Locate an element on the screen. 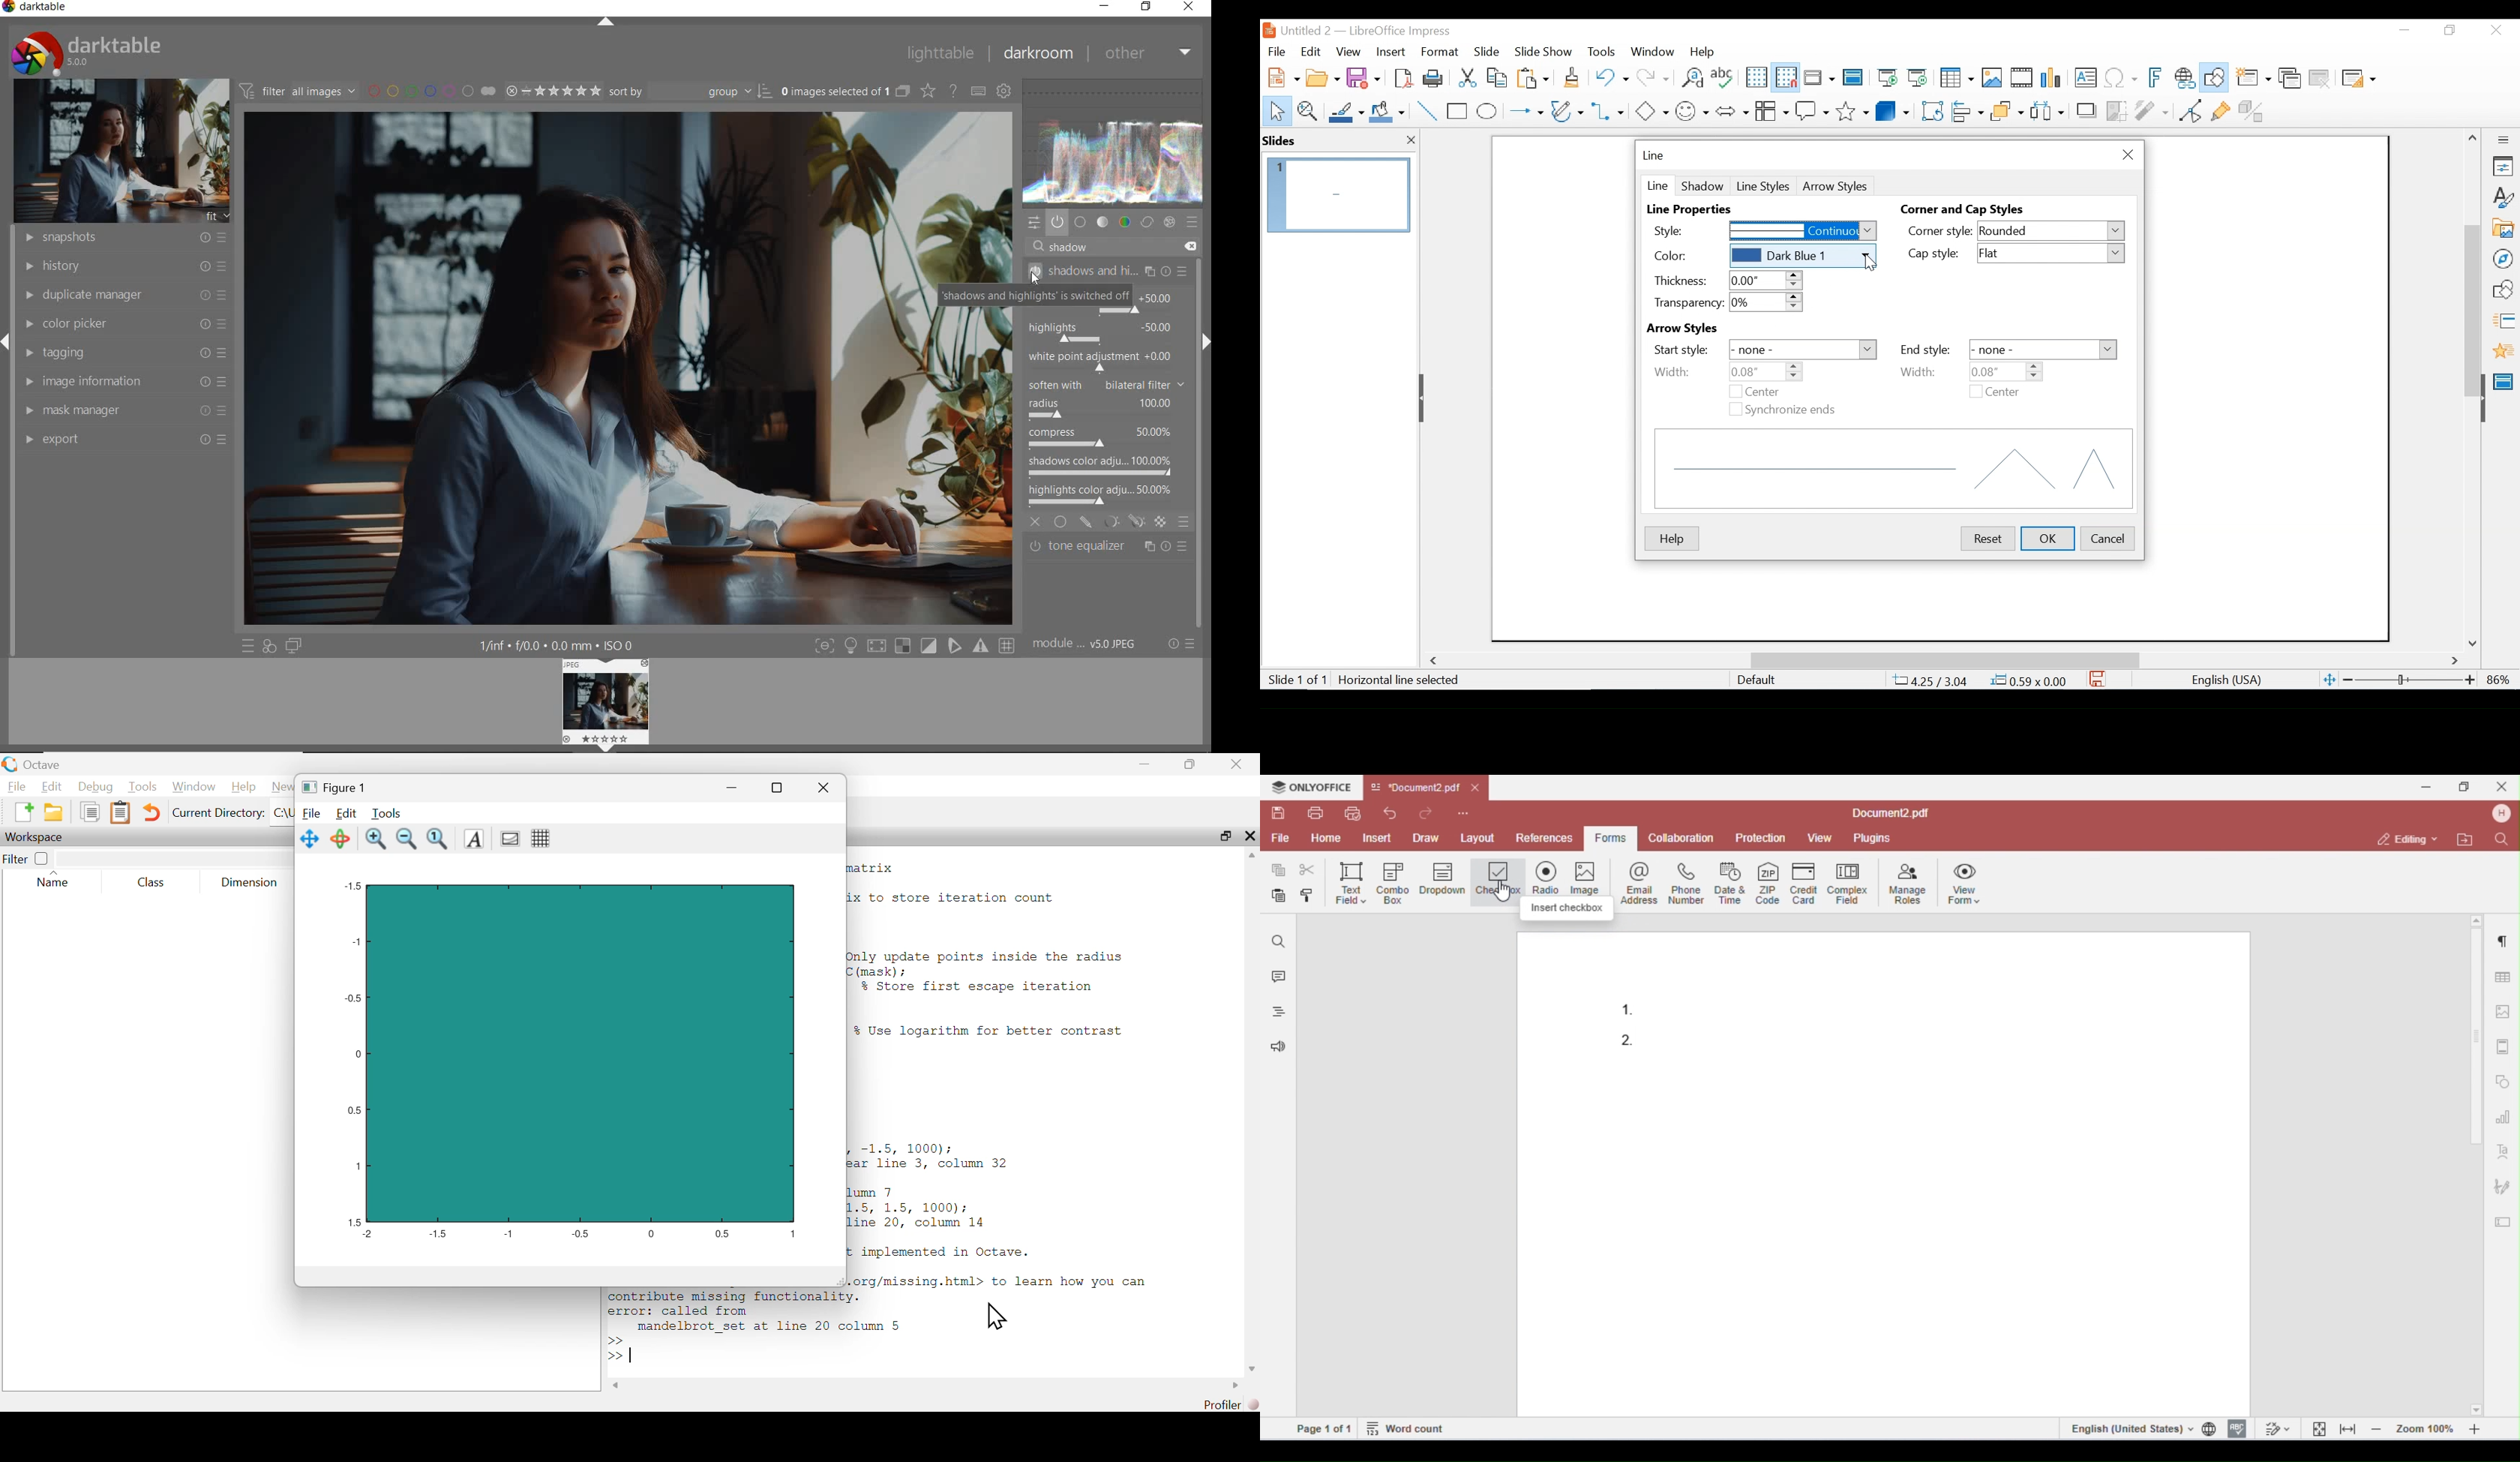  waveform is located at coordinates (1117, 143).